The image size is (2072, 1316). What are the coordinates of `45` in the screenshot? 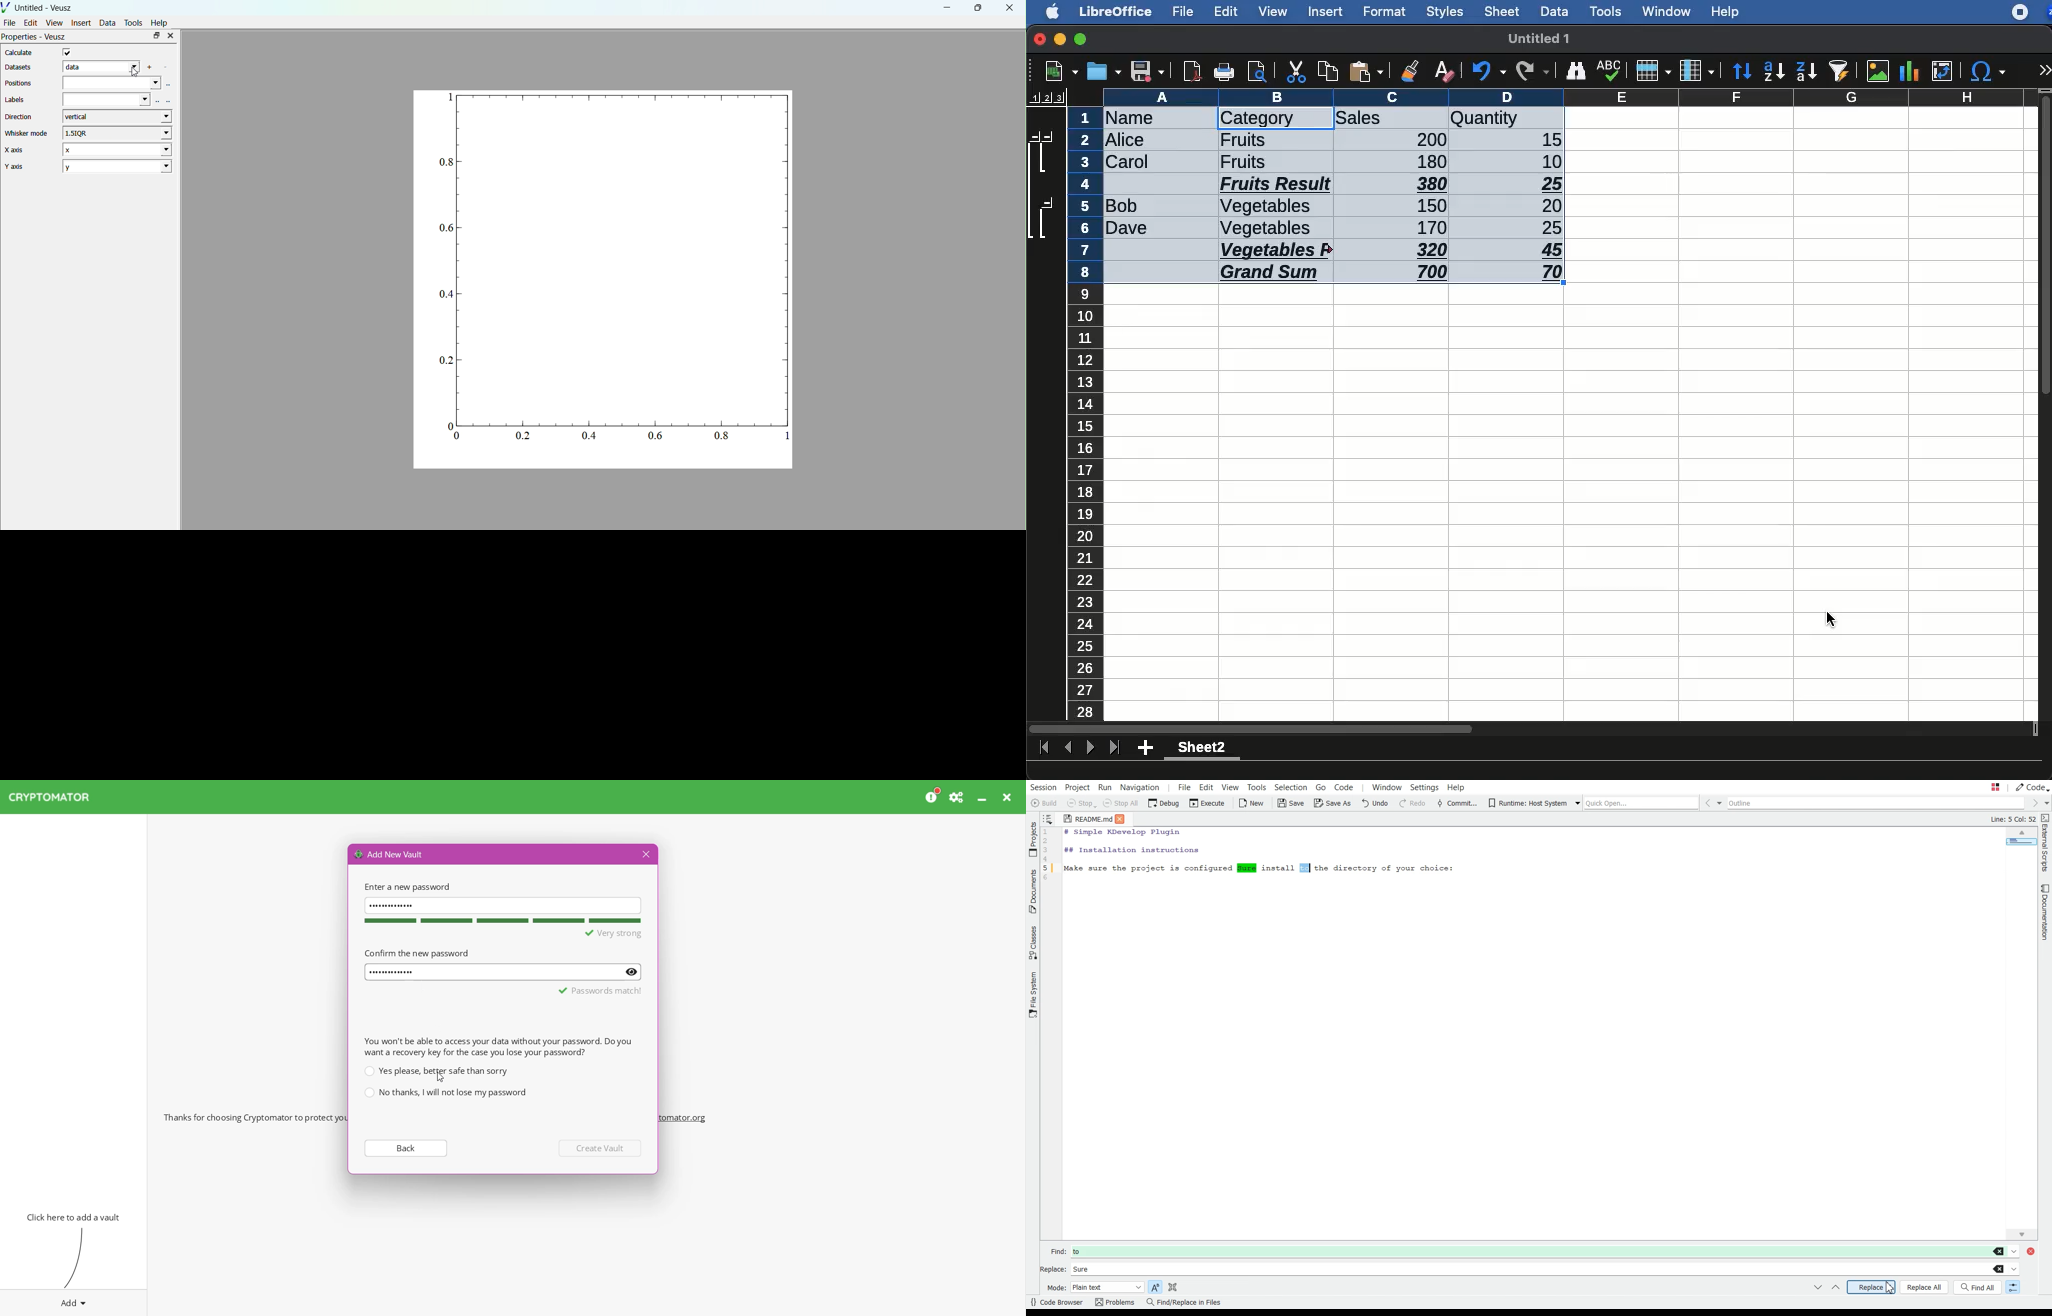 It's located at (1551, 249).